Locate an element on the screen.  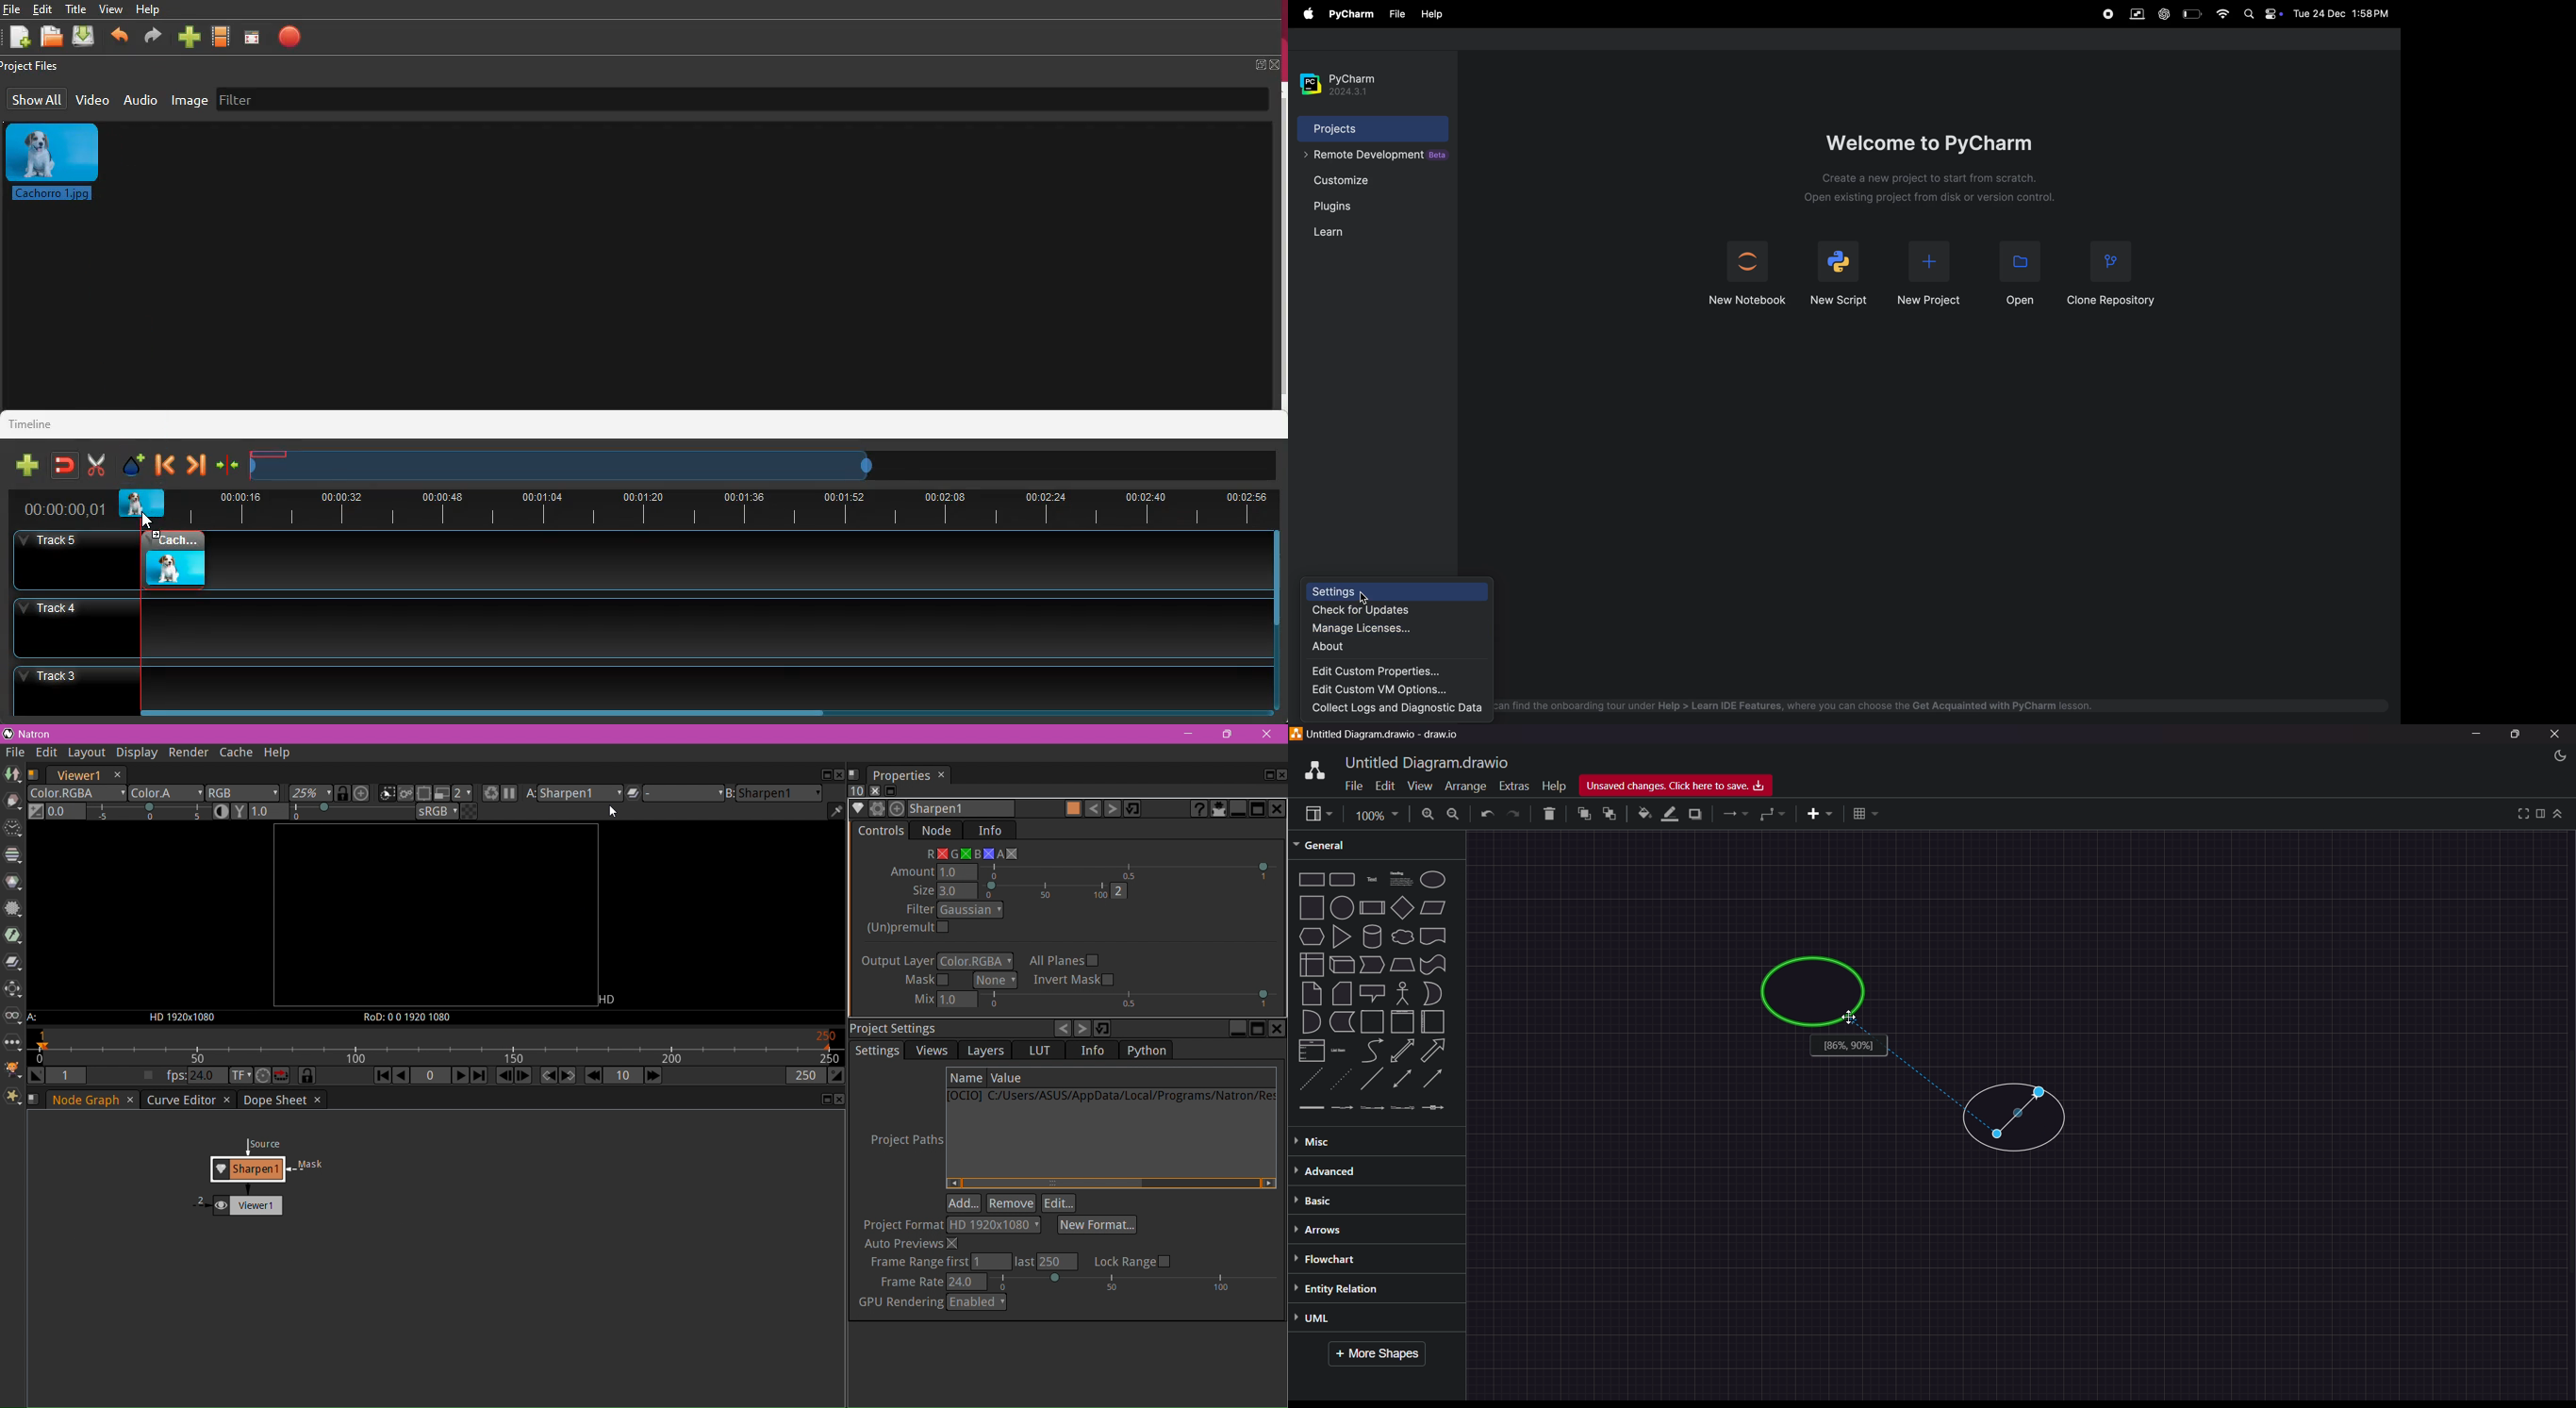
Create a new project to start from scratch. Open existing project from disk or version control. is located at coordinates (1952, 190).